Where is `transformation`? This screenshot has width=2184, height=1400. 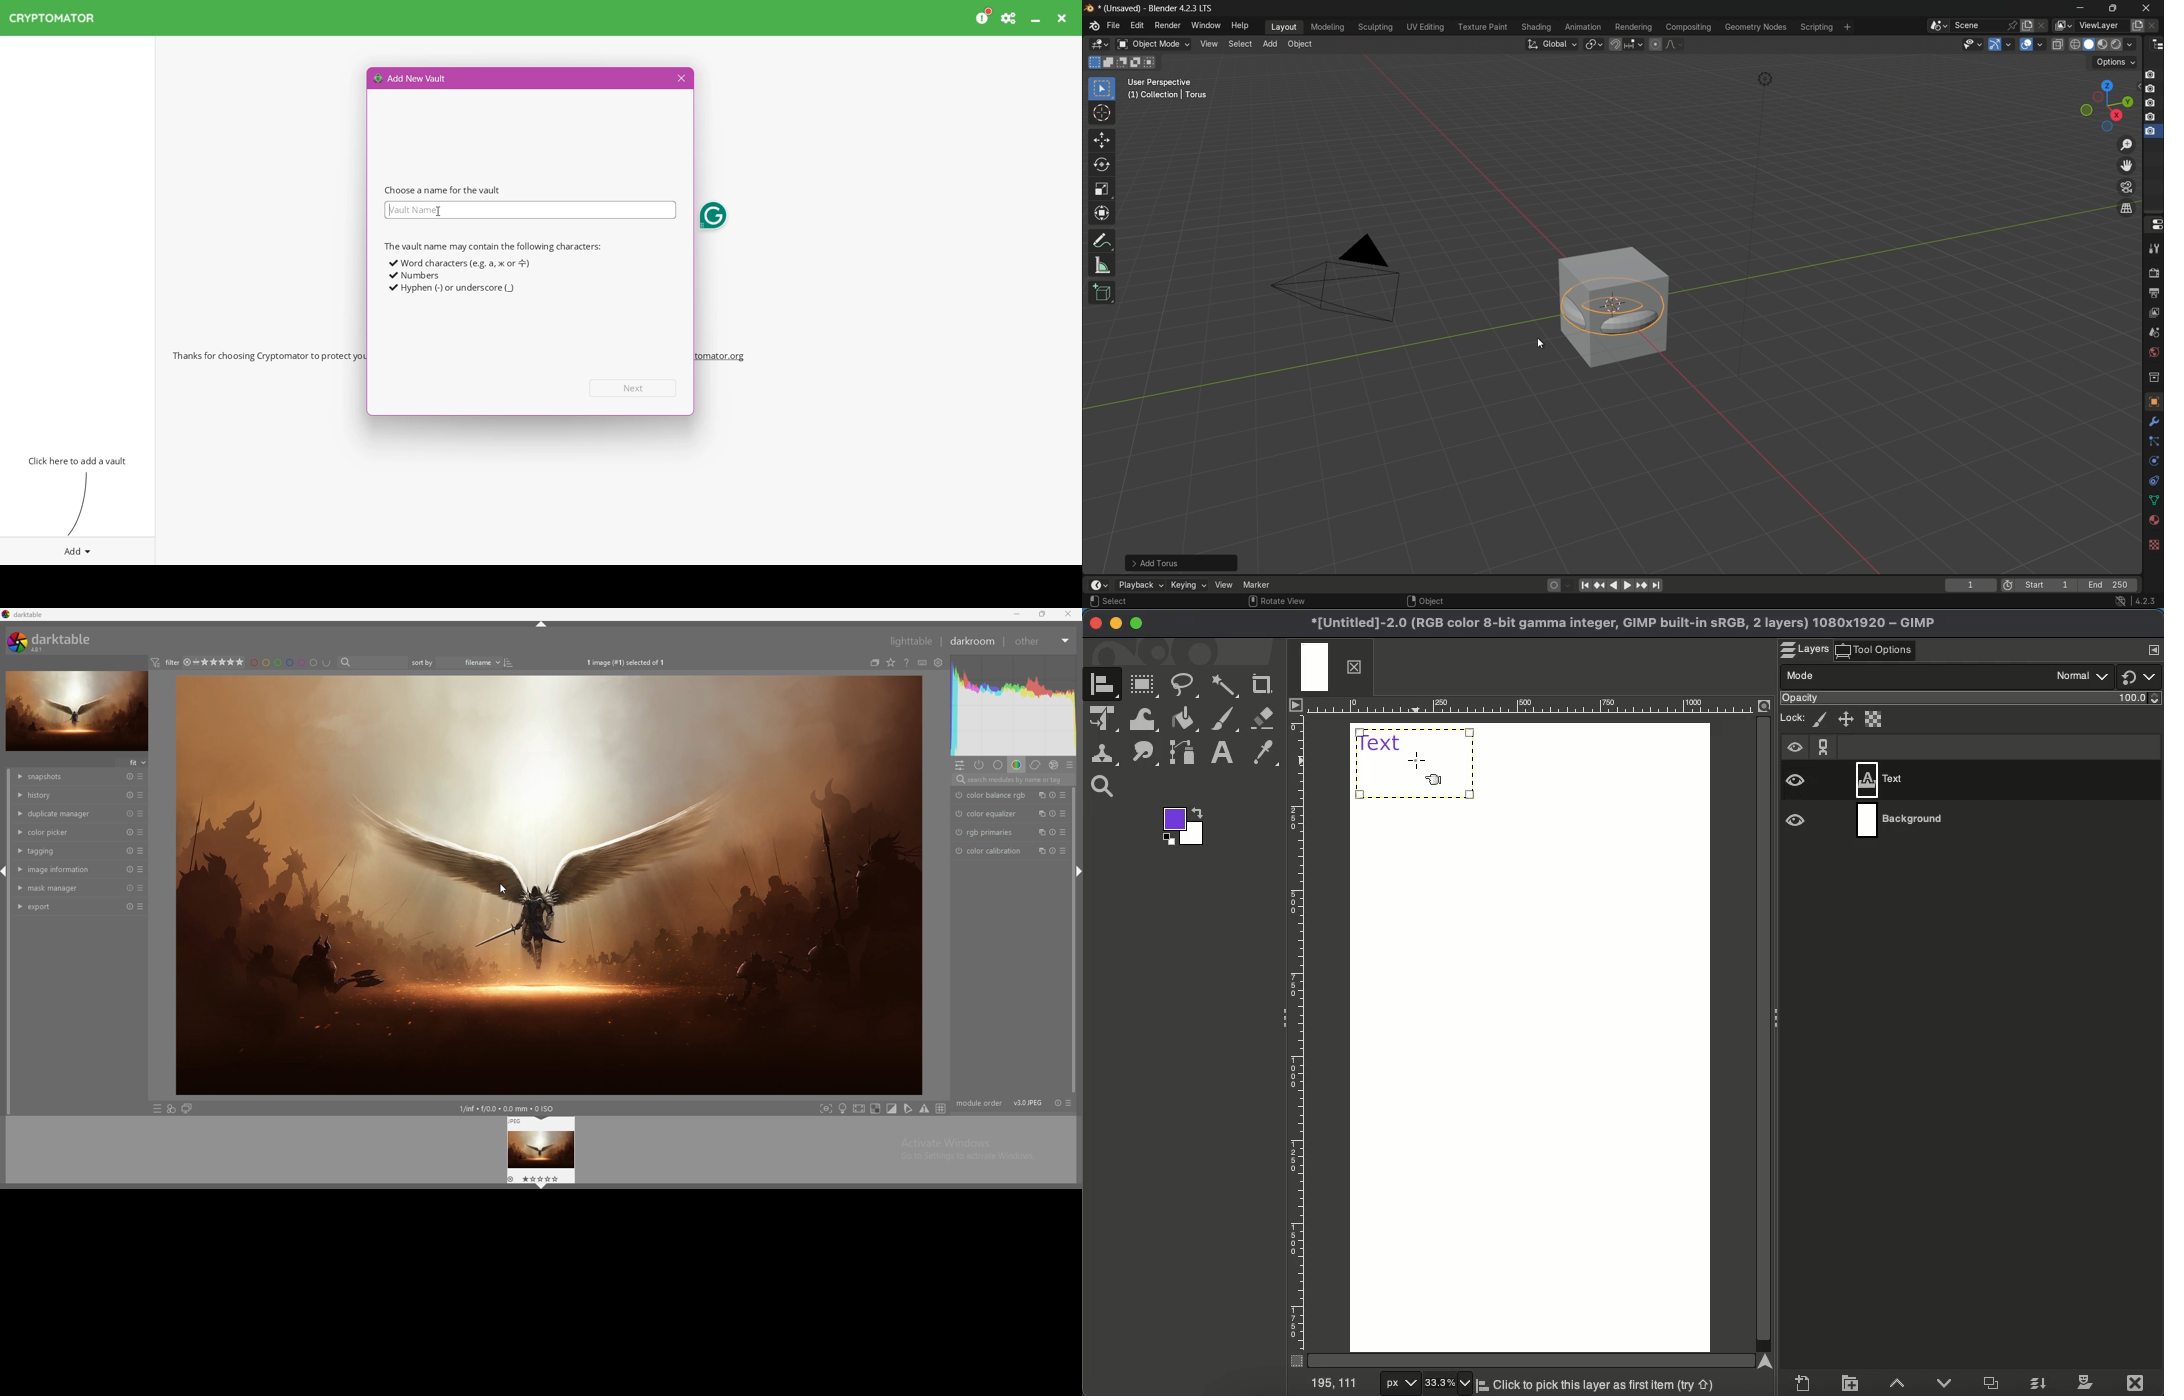
transformation is located at coordinates (1103, 215).